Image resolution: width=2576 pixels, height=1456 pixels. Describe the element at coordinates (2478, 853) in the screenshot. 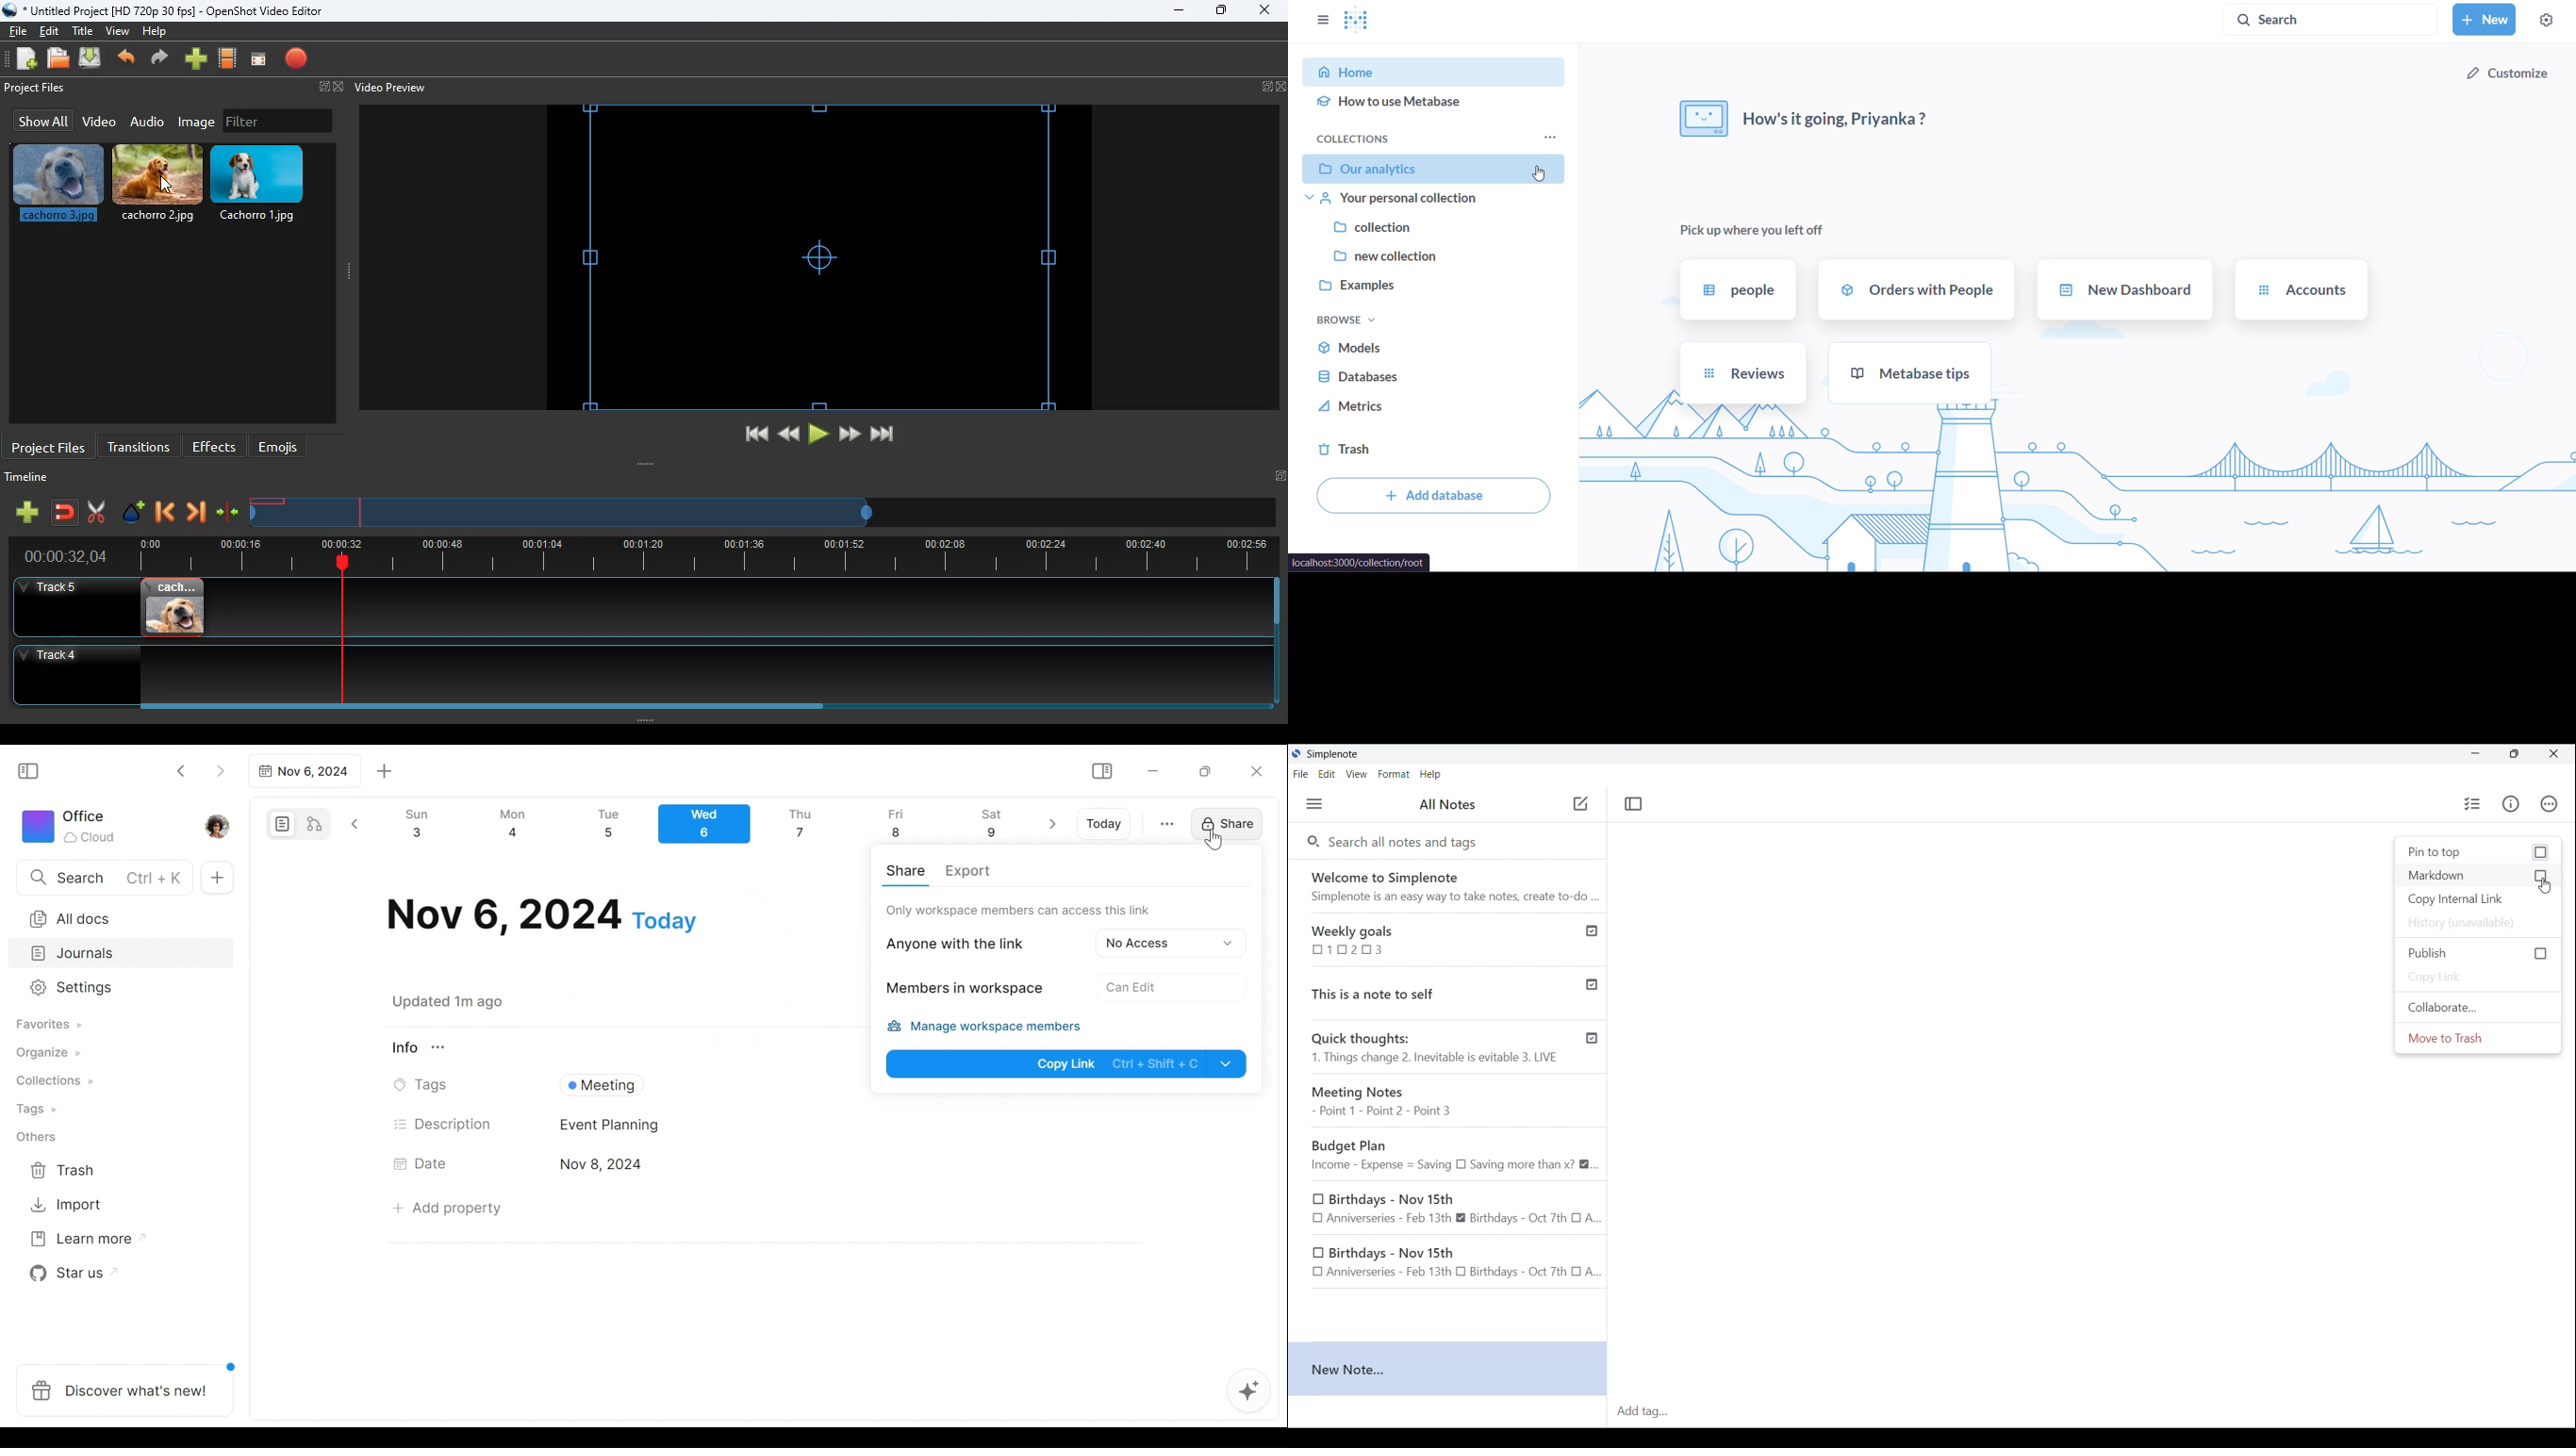

I see `Click to Pin to top` at that location.